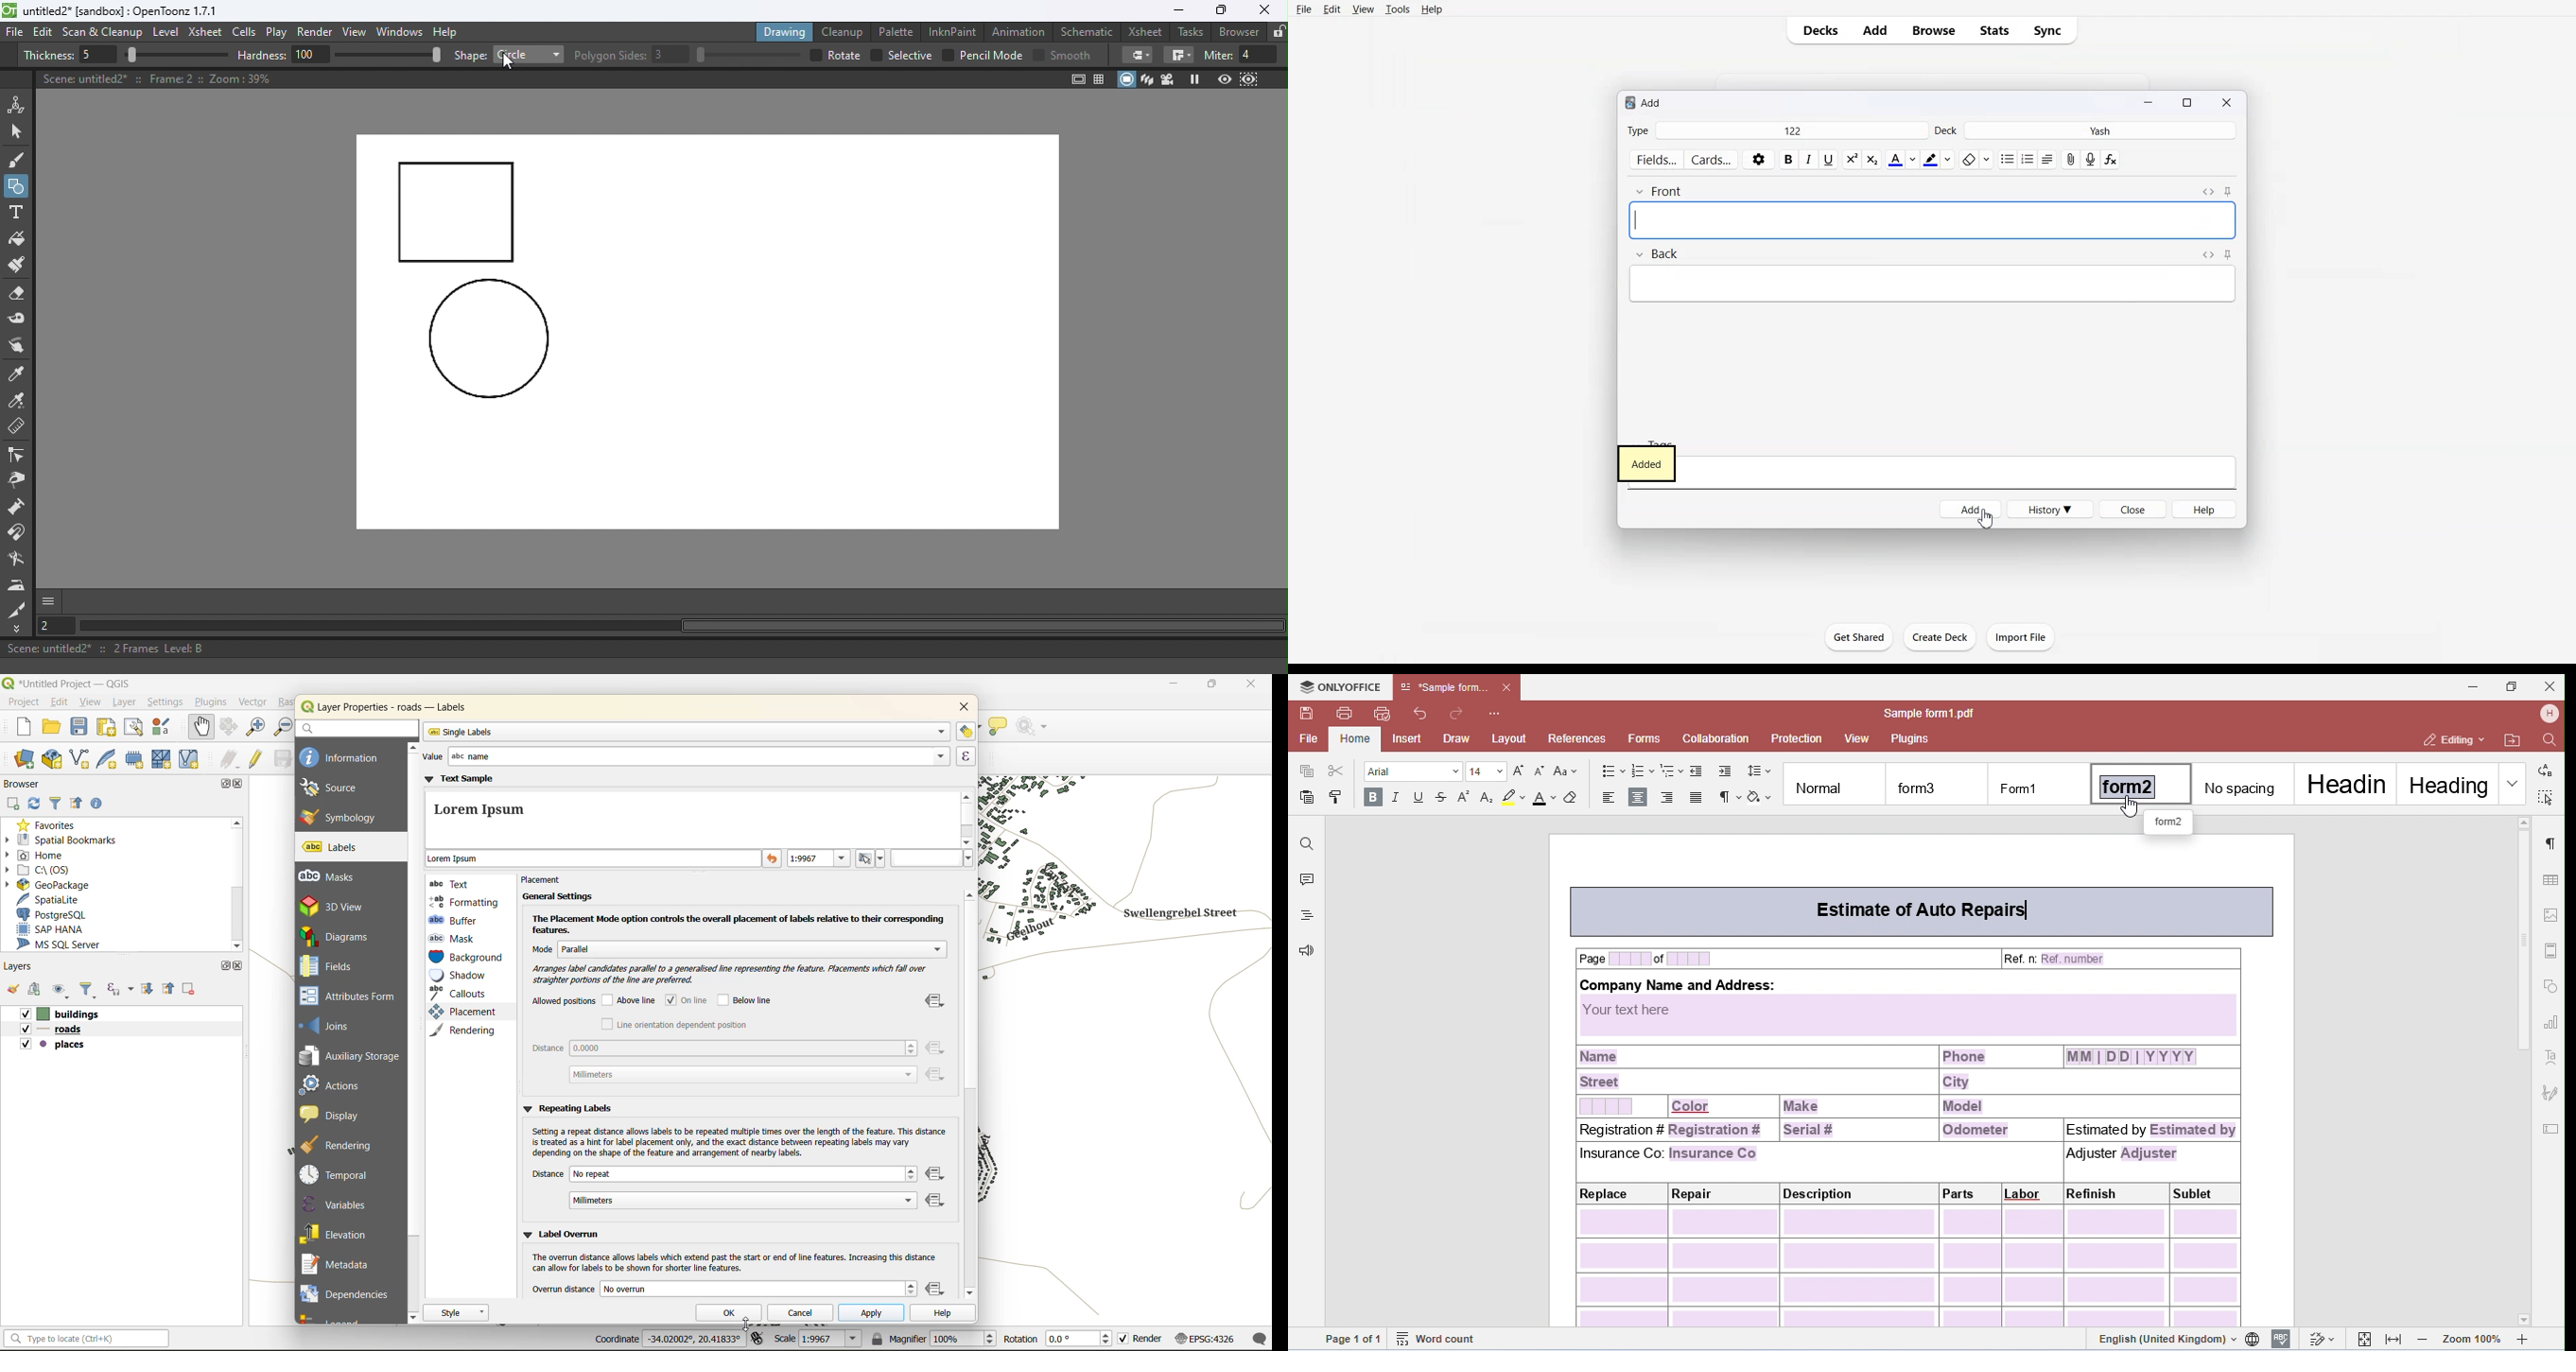  I want to click on Field guide, so click(1102, 78).